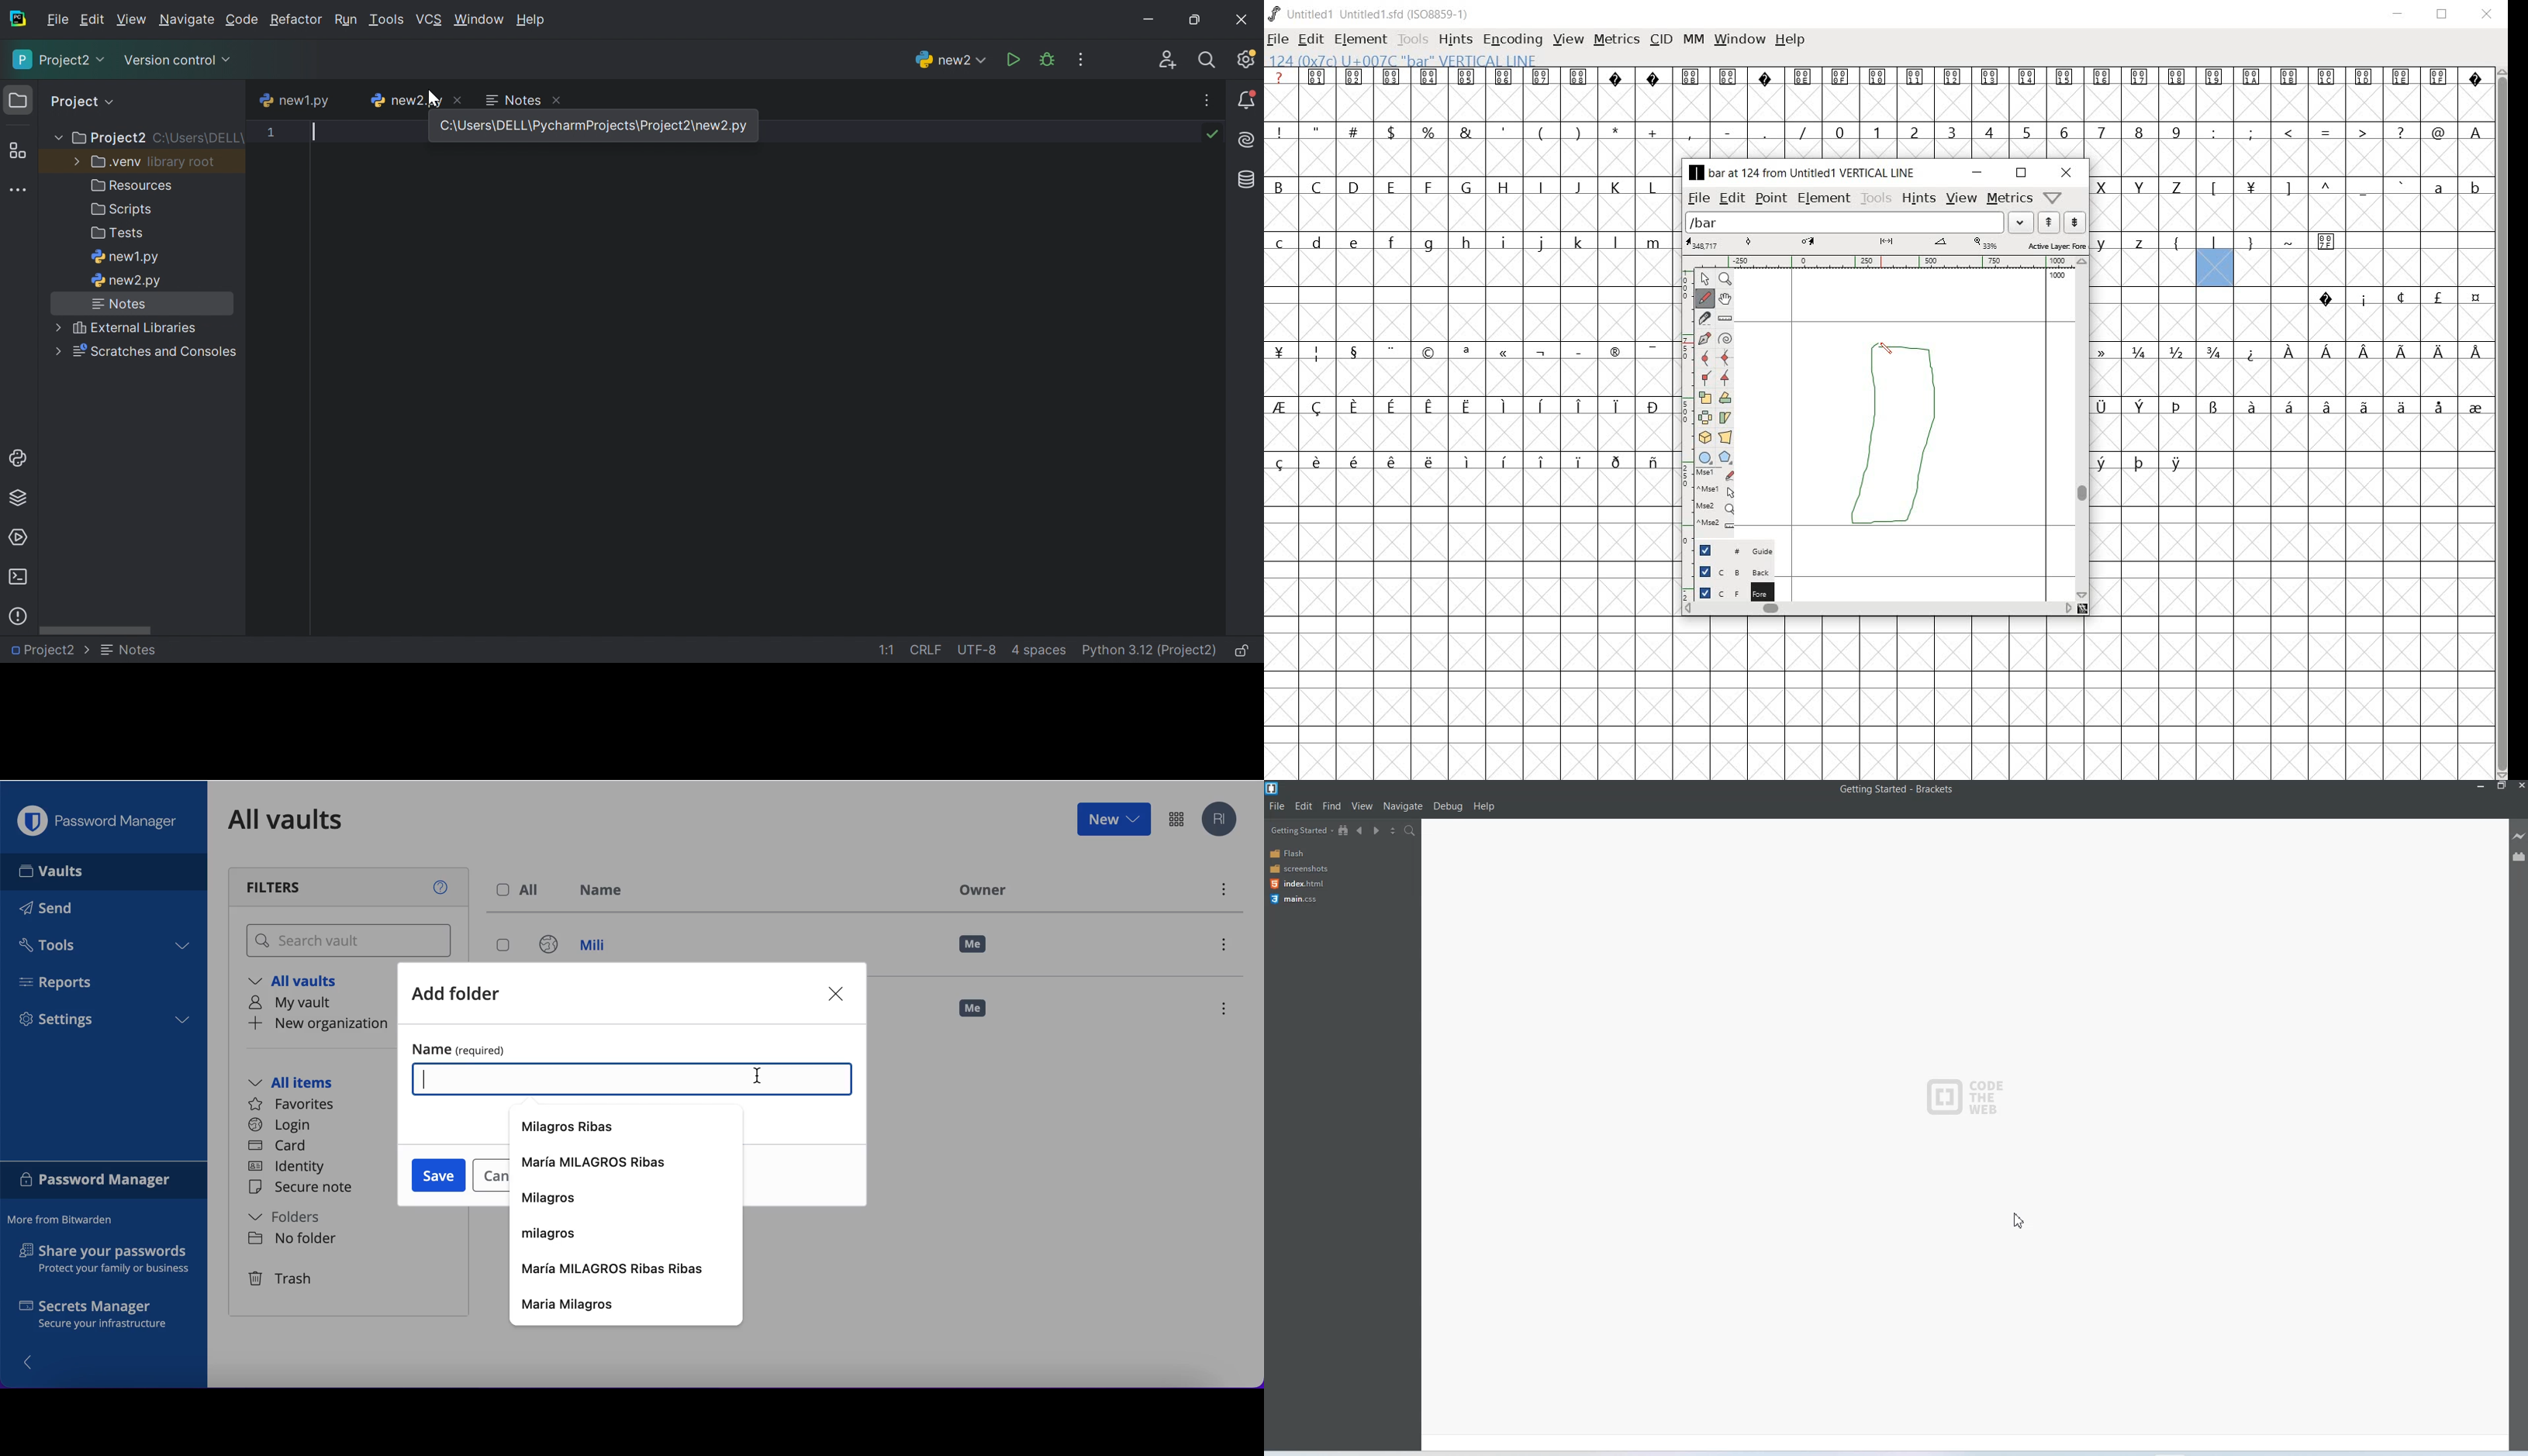 This screenshot has height=1456, width=2548. I want to click on hints, so click(1918, 198).